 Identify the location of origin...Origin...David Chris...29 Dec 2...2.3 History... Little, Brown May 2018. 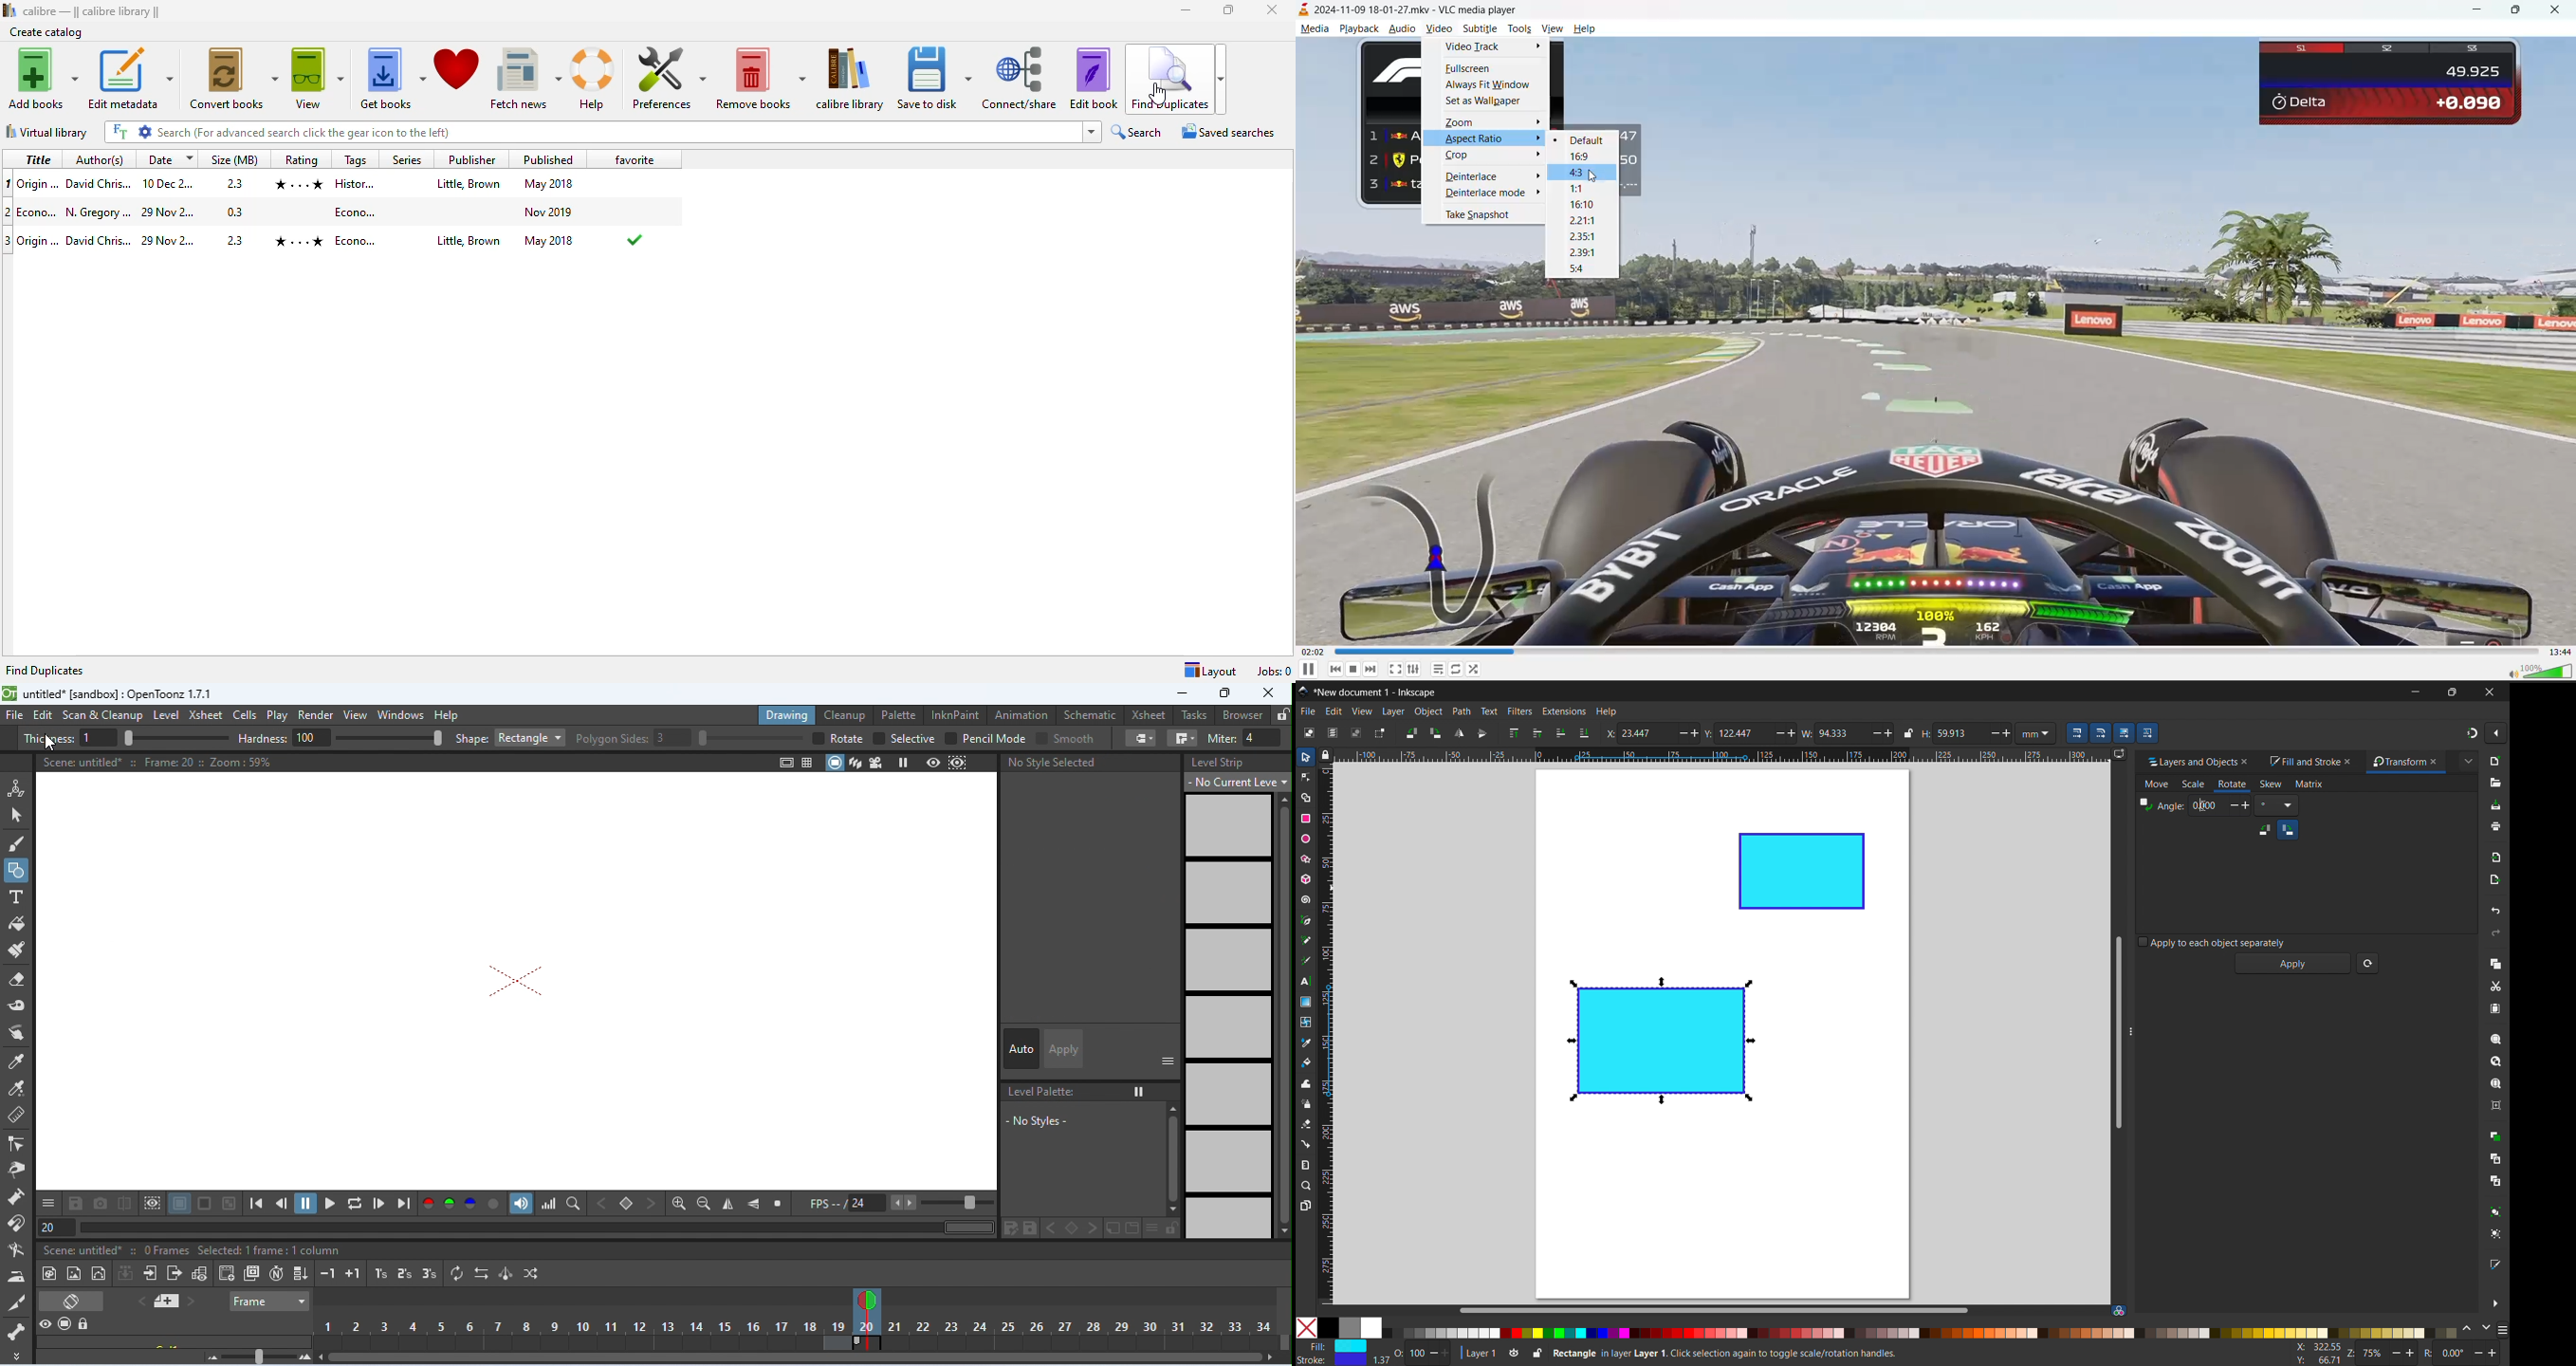
(335, 238).